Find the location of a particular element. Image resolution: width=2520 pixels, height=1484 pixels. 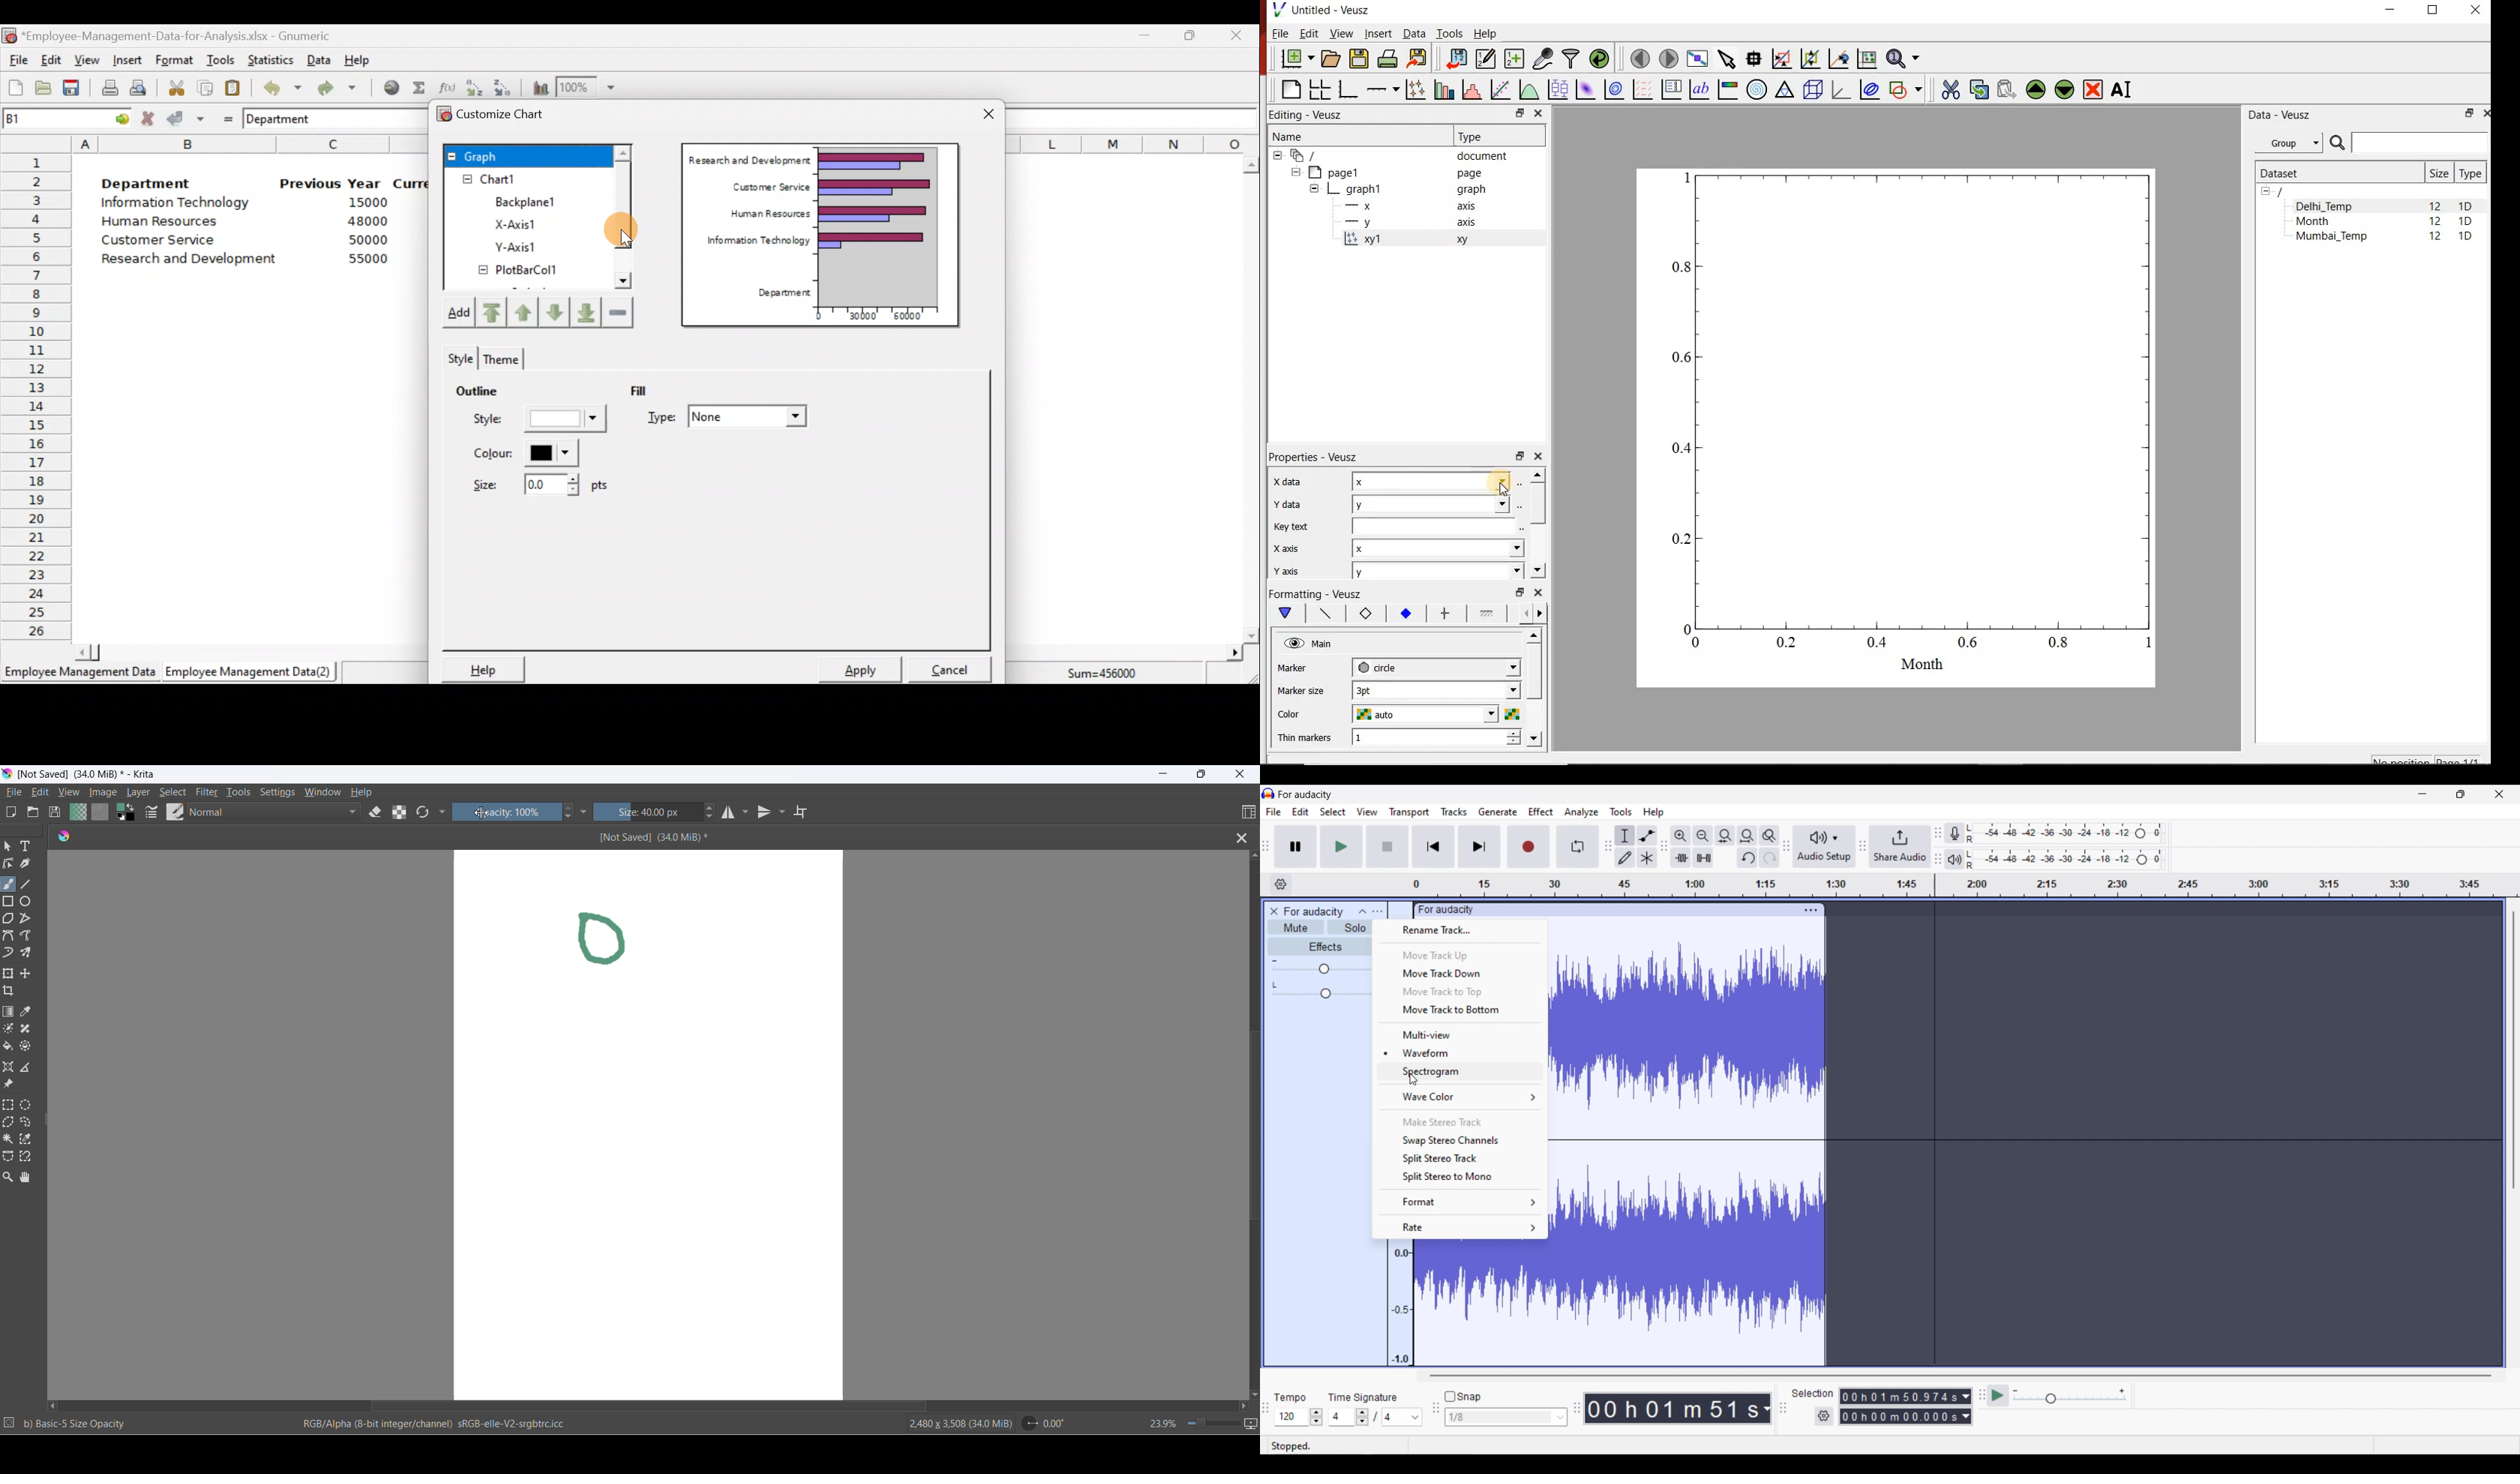

stopped is located at coordinates (1292, 1446).